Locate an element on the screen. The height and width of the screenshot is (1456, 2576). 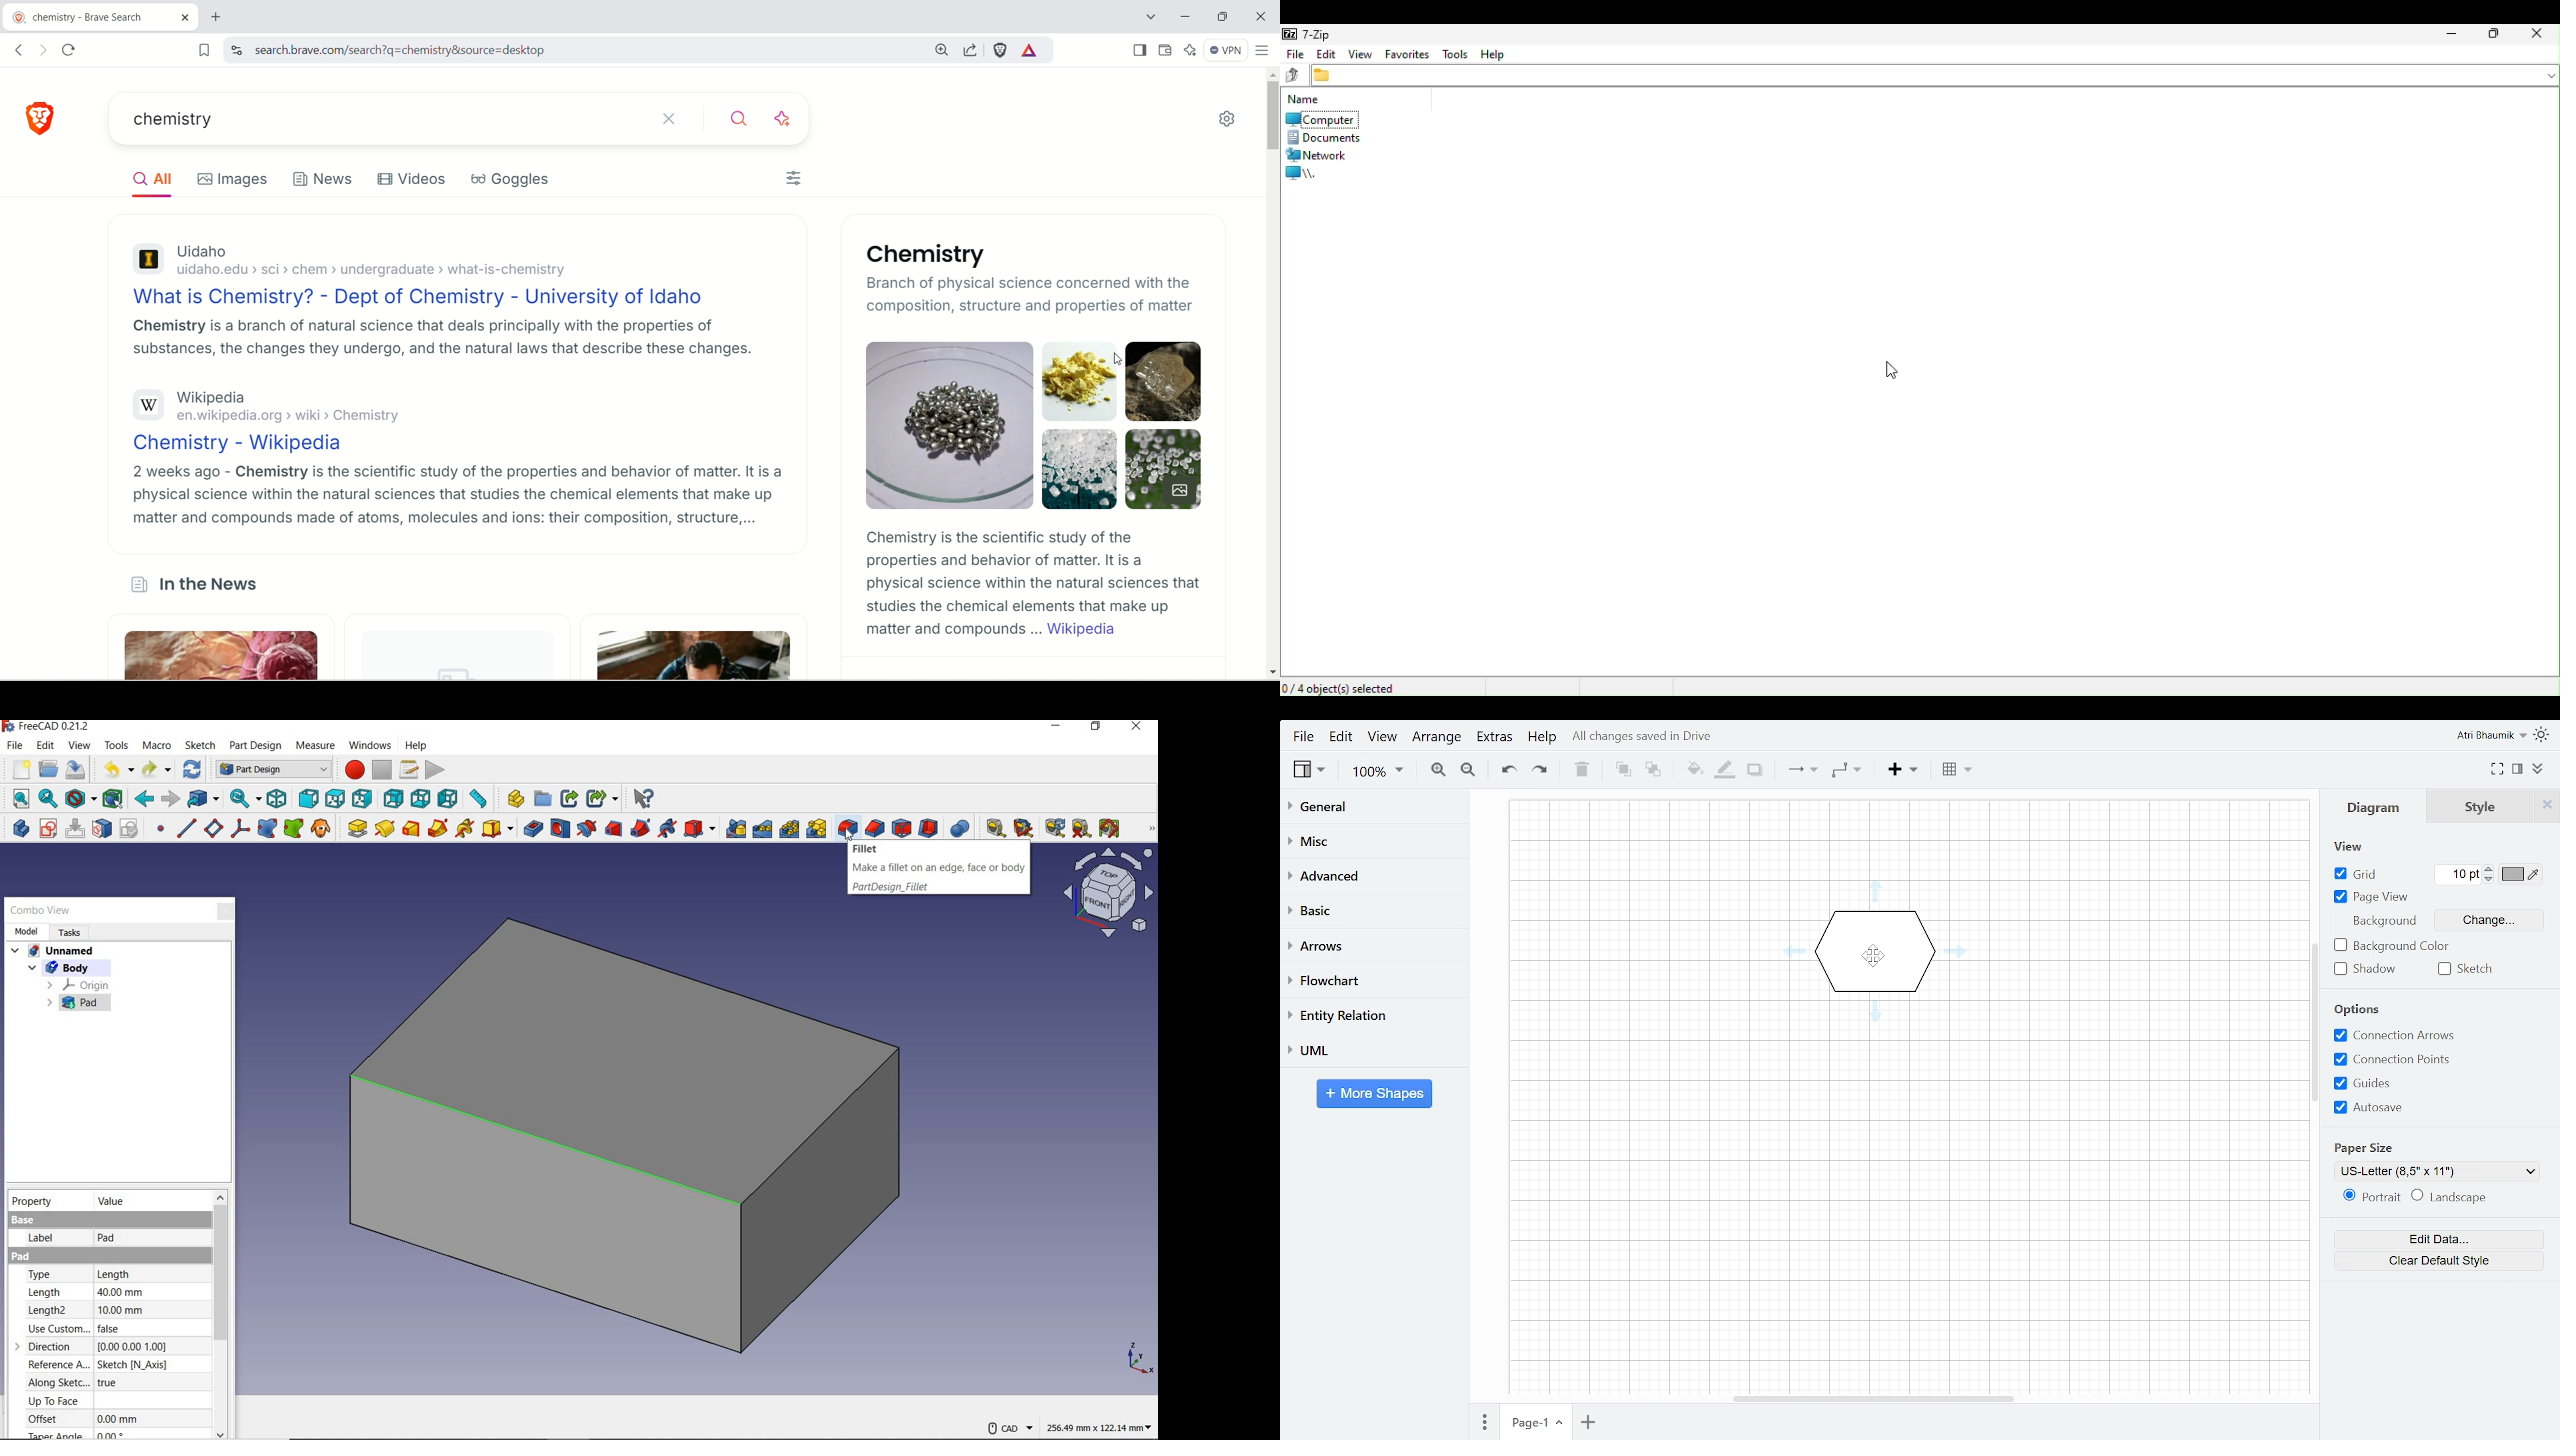
validate sketch is located at coordinates (129, 828).